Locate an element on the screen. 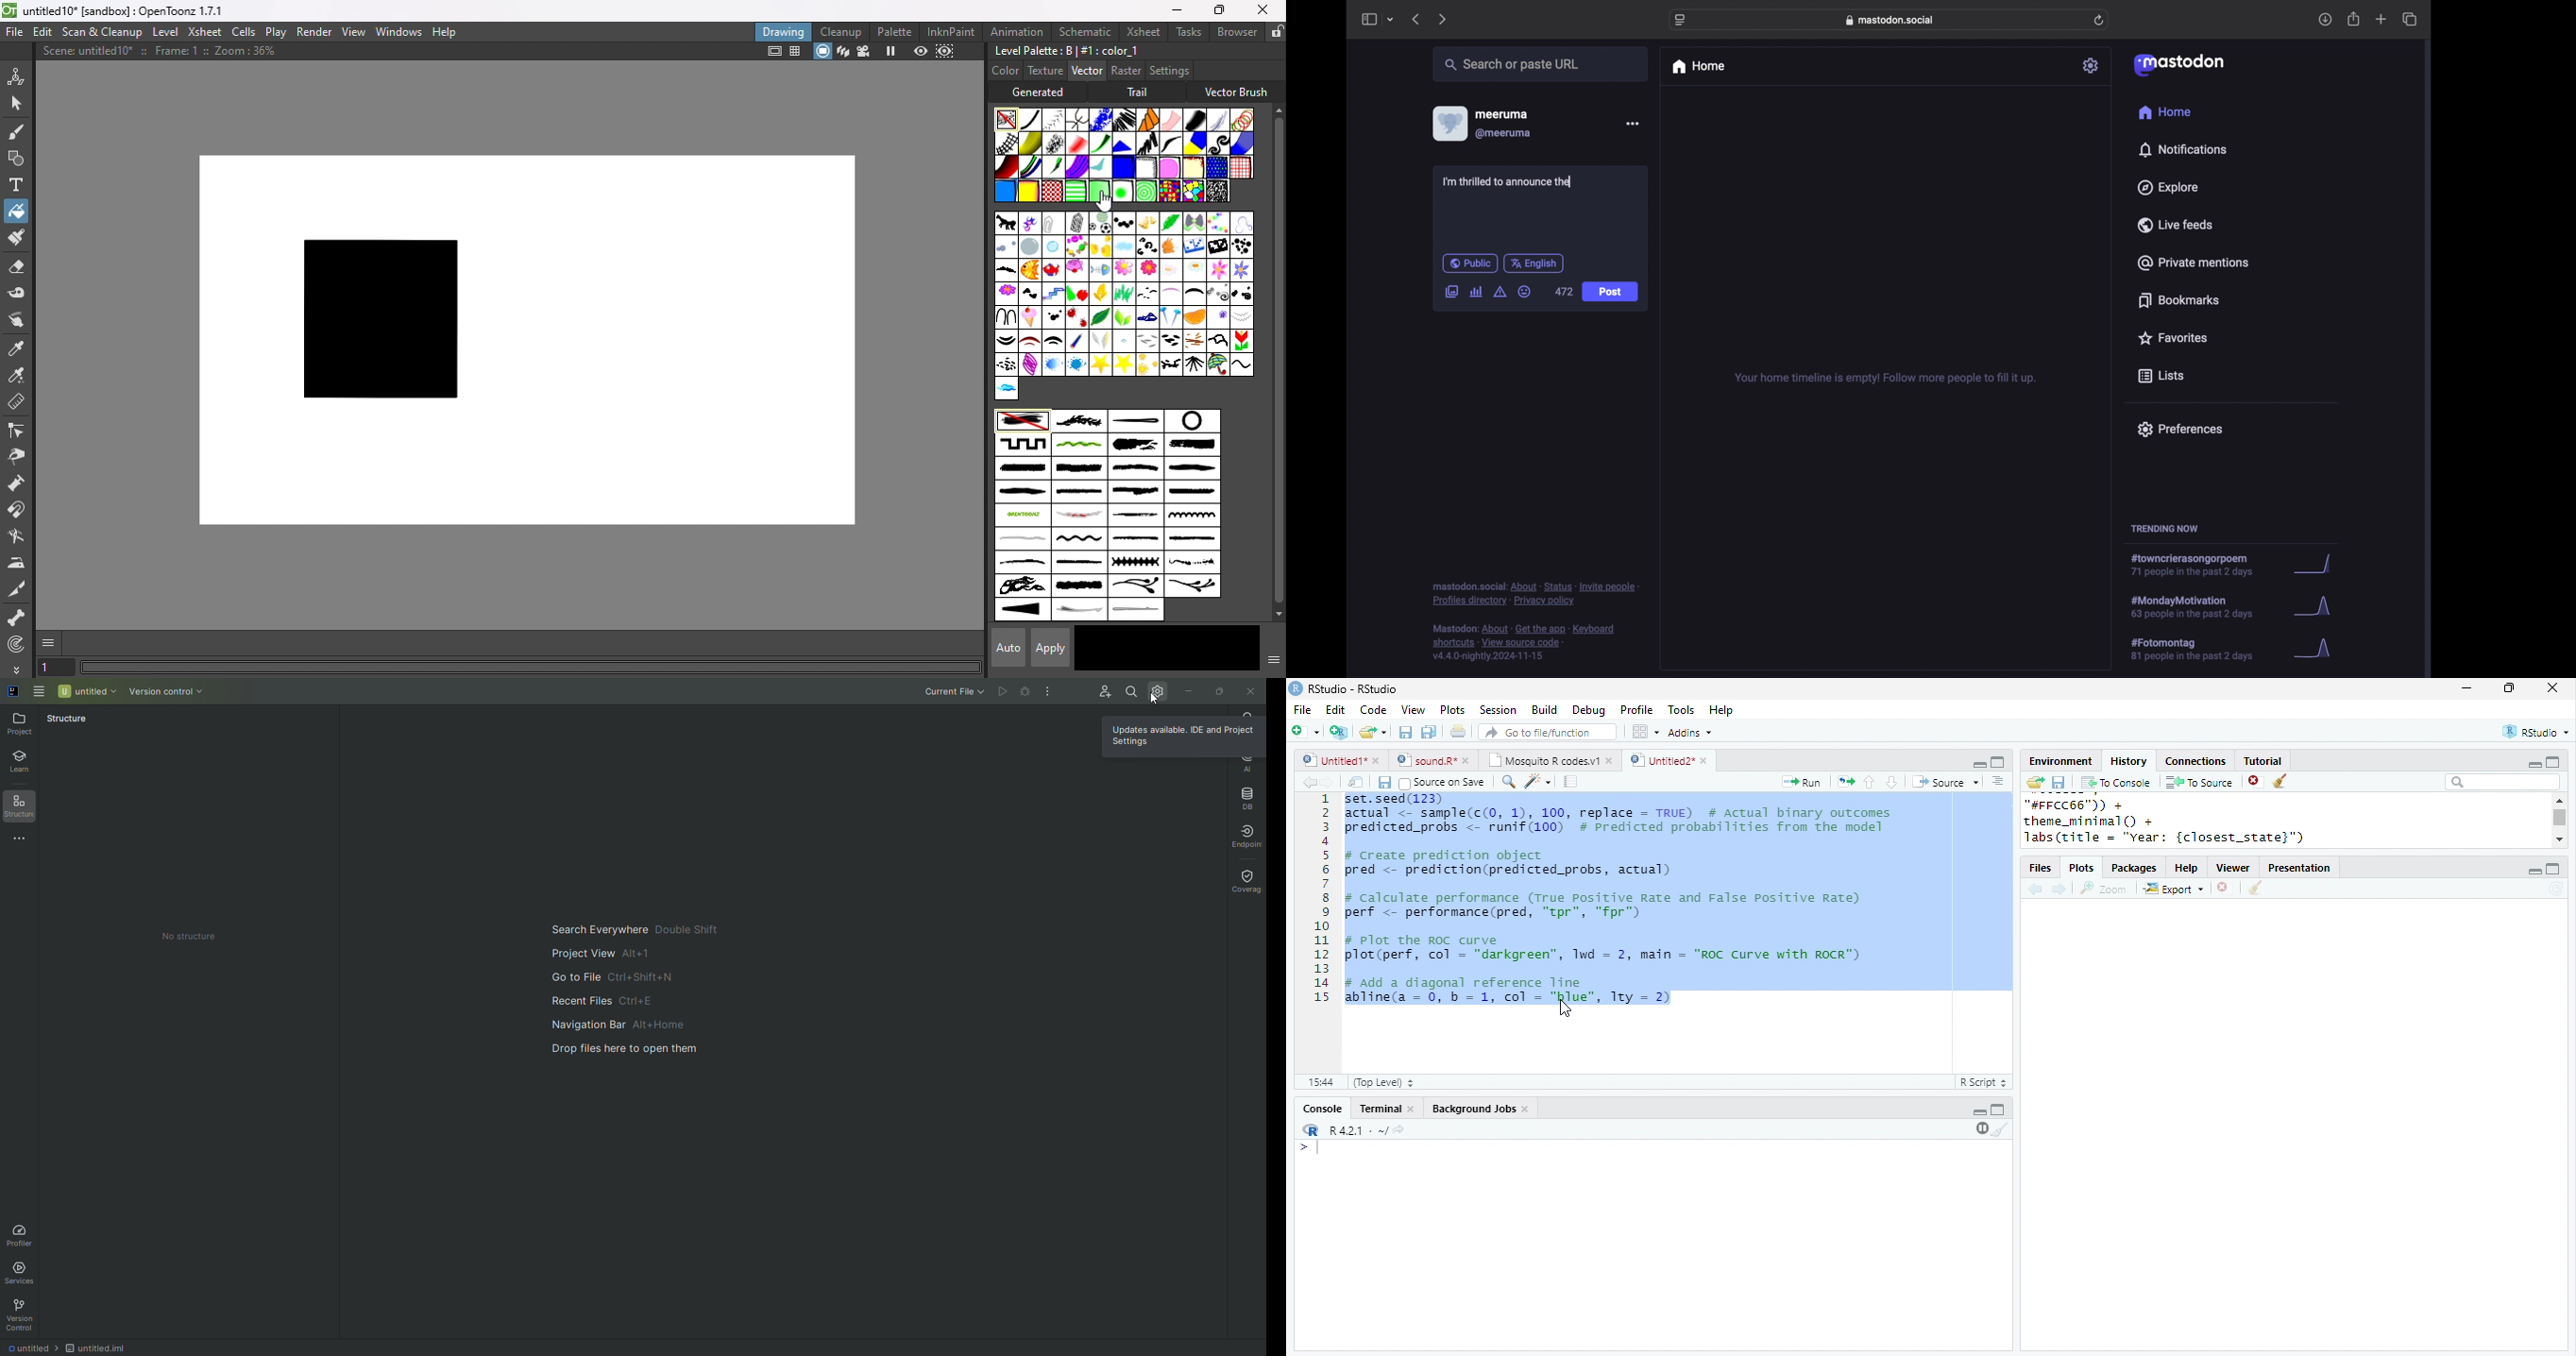  save is located at coordinates (1384, 783).